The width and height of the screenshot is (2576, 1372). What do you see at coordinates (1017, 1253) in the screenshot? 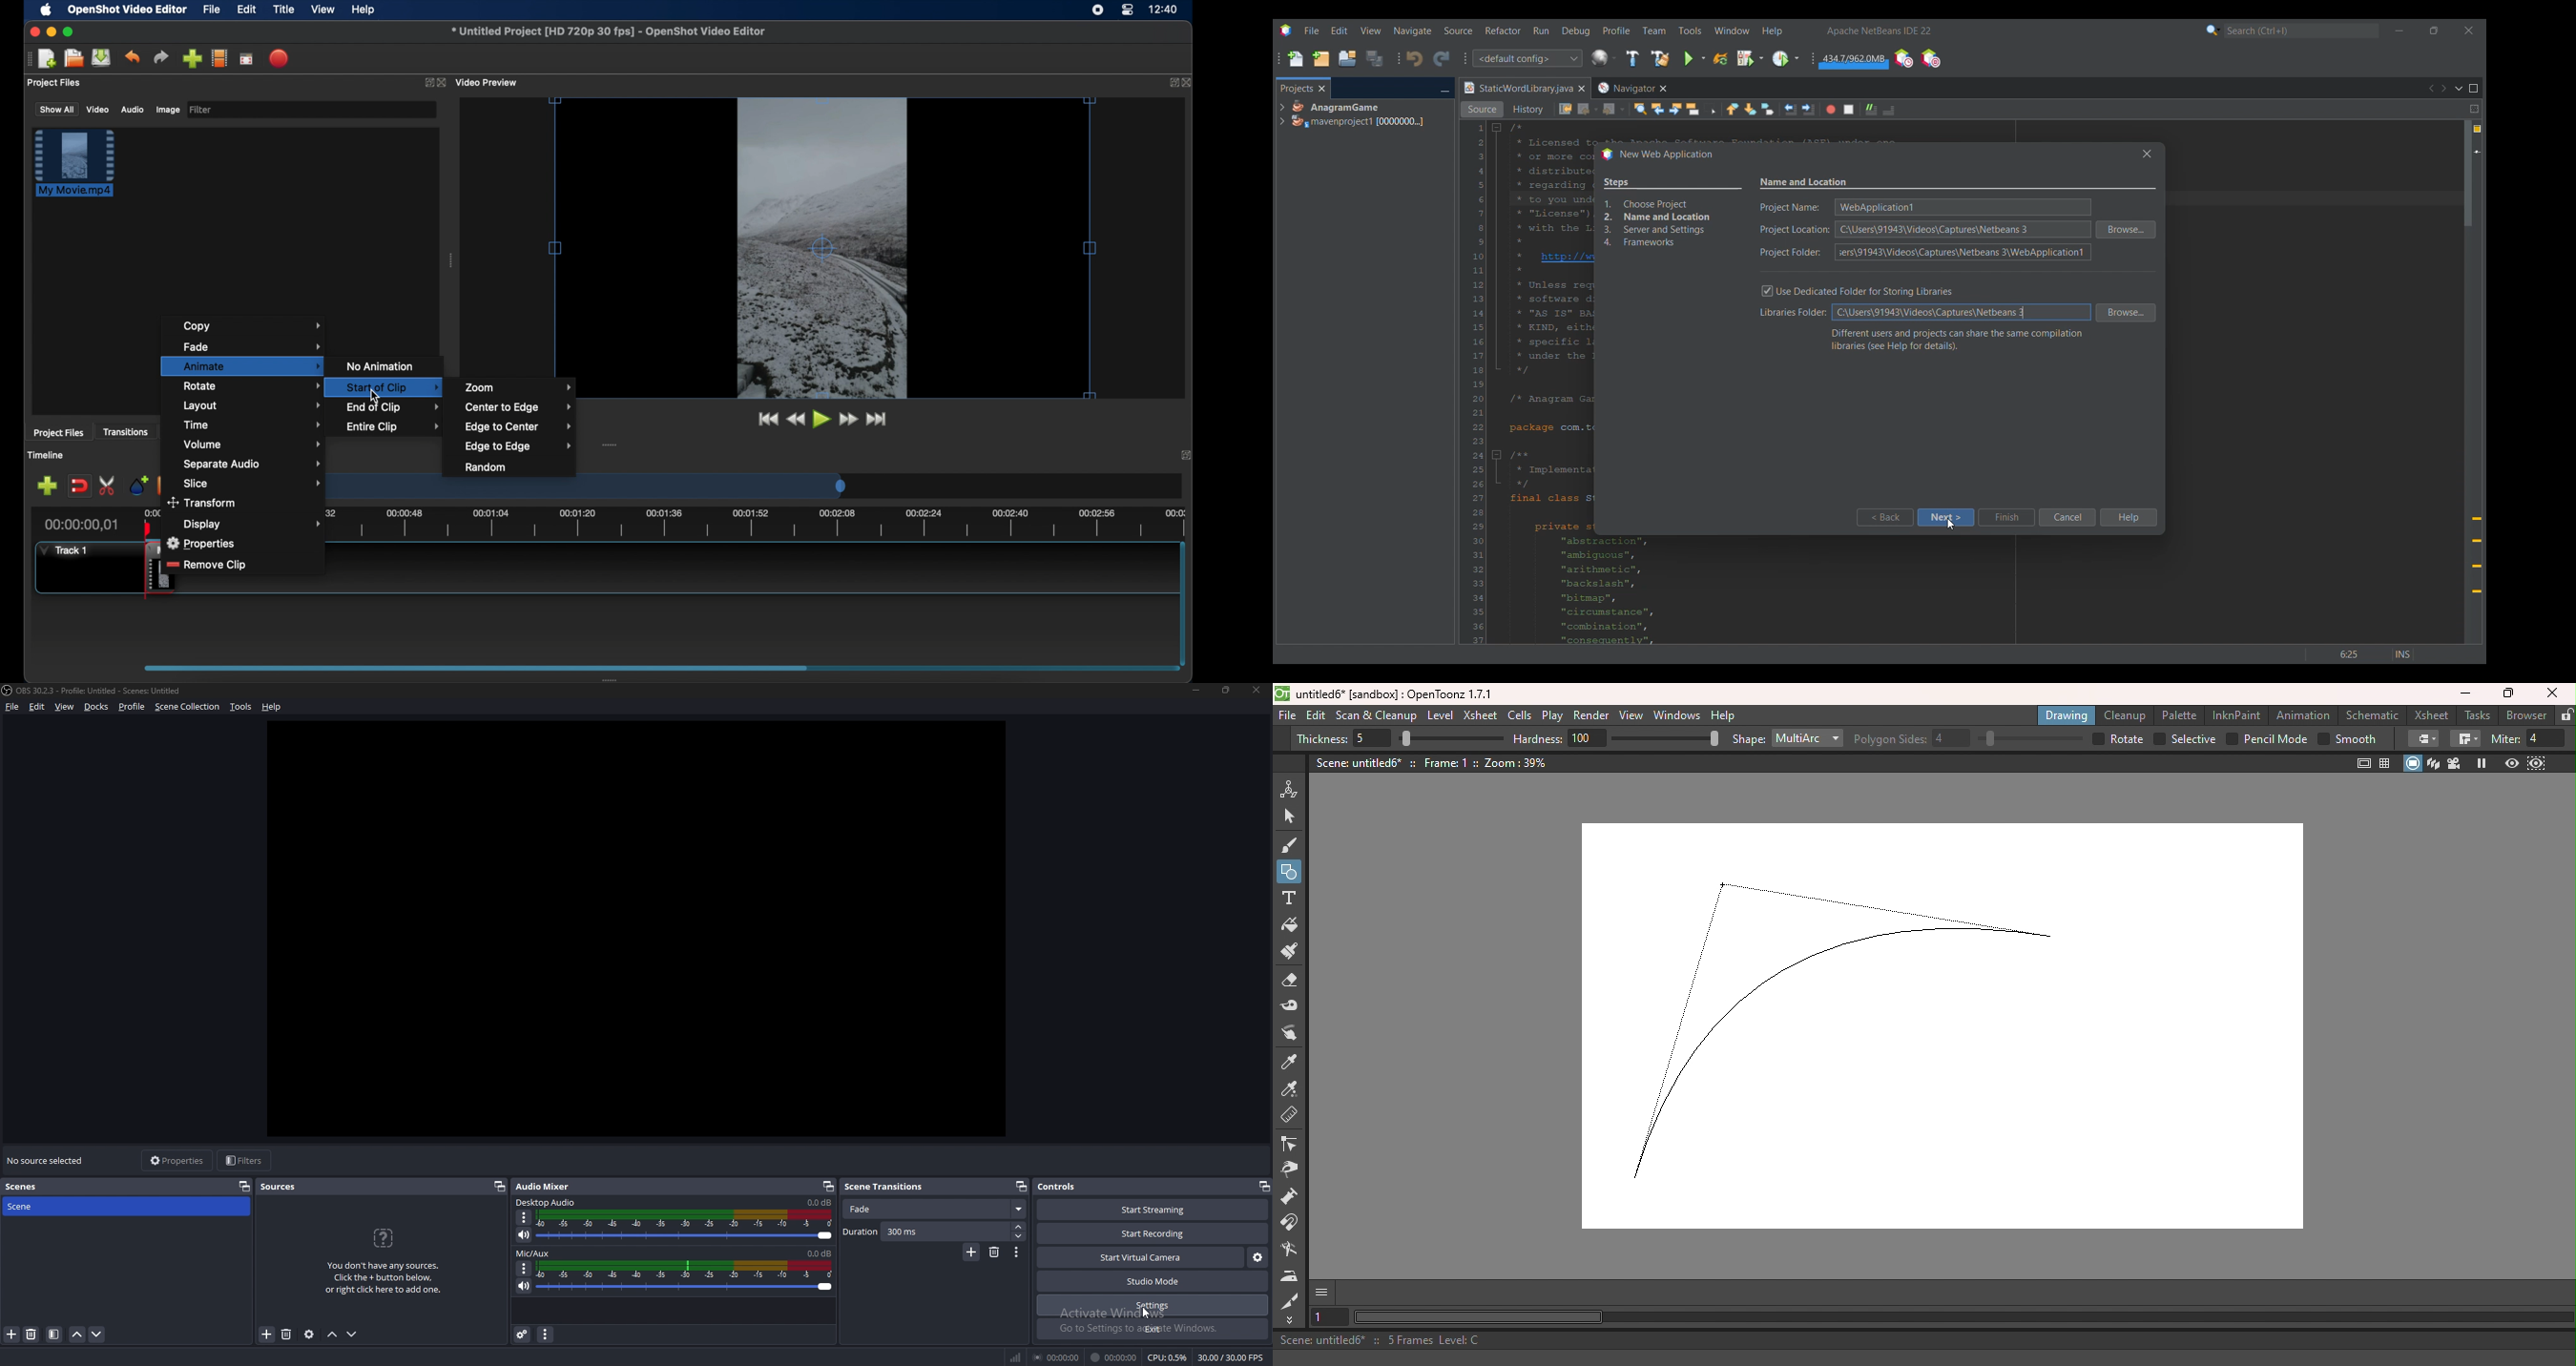
I see `transition properties` at bounding box center [1017, 1253].